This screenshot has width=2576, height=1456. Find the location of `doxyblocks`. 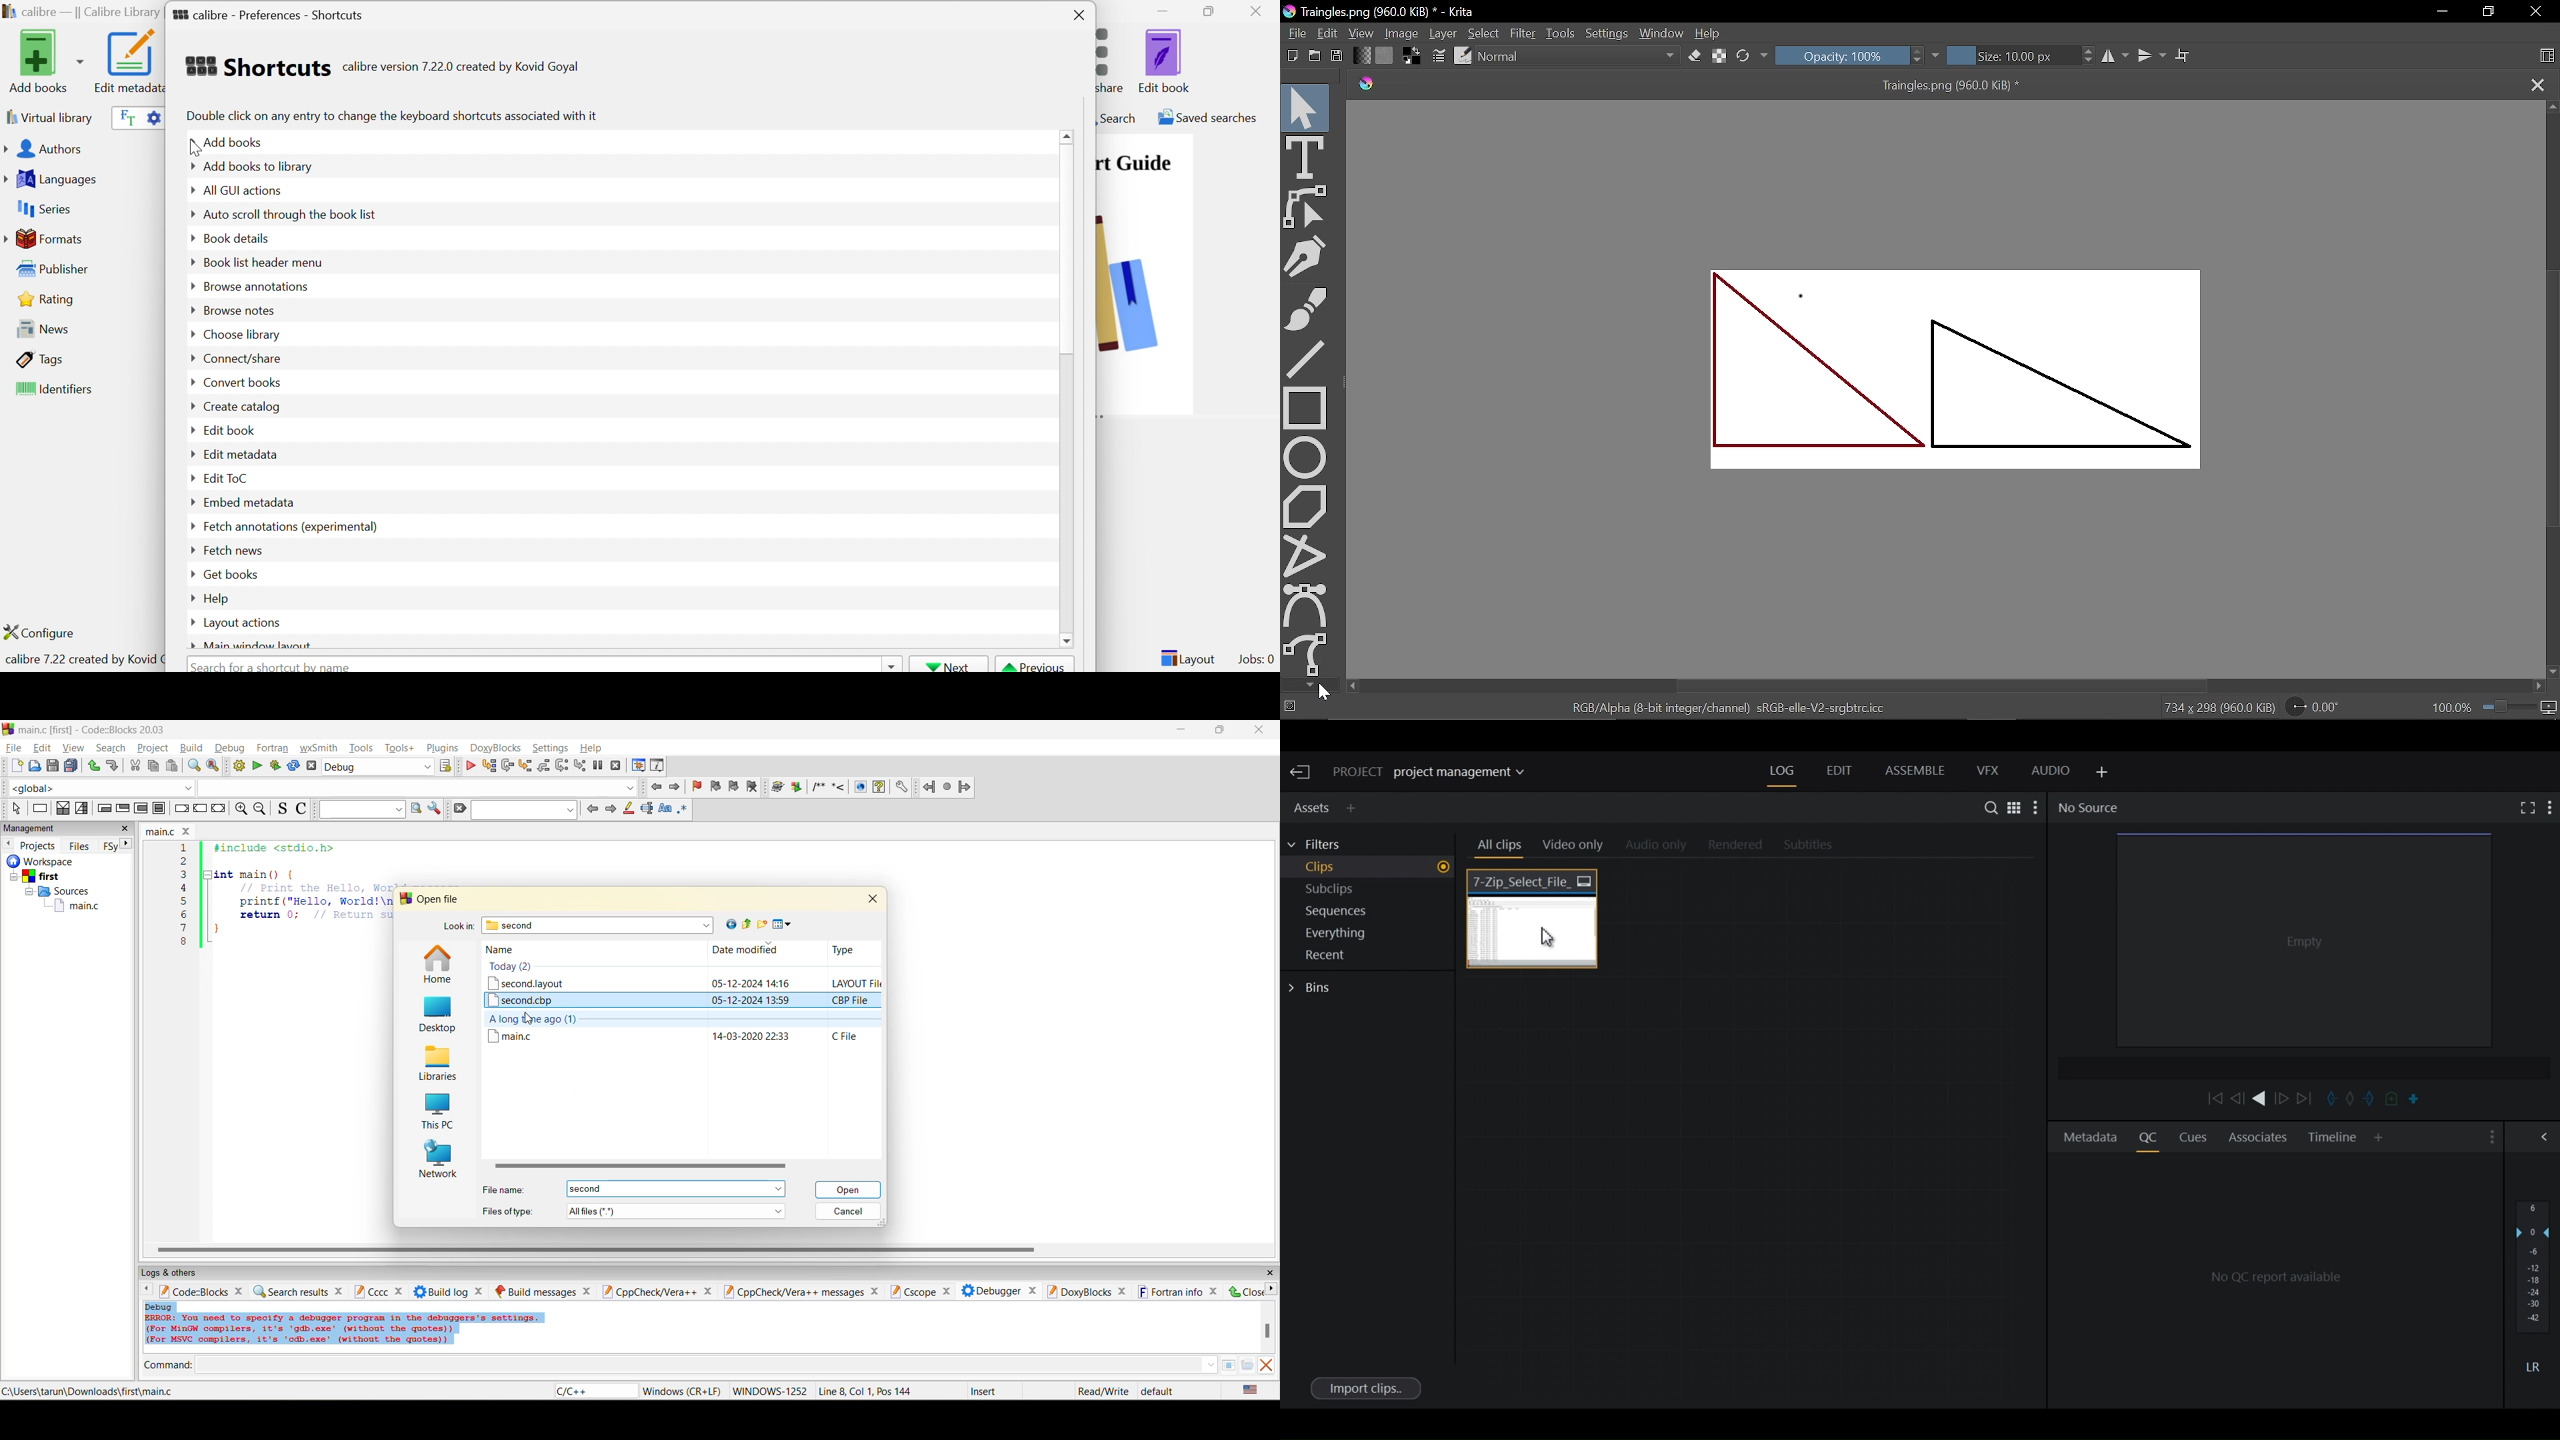

doxyblocks is located at coordinates (1078, 1291).